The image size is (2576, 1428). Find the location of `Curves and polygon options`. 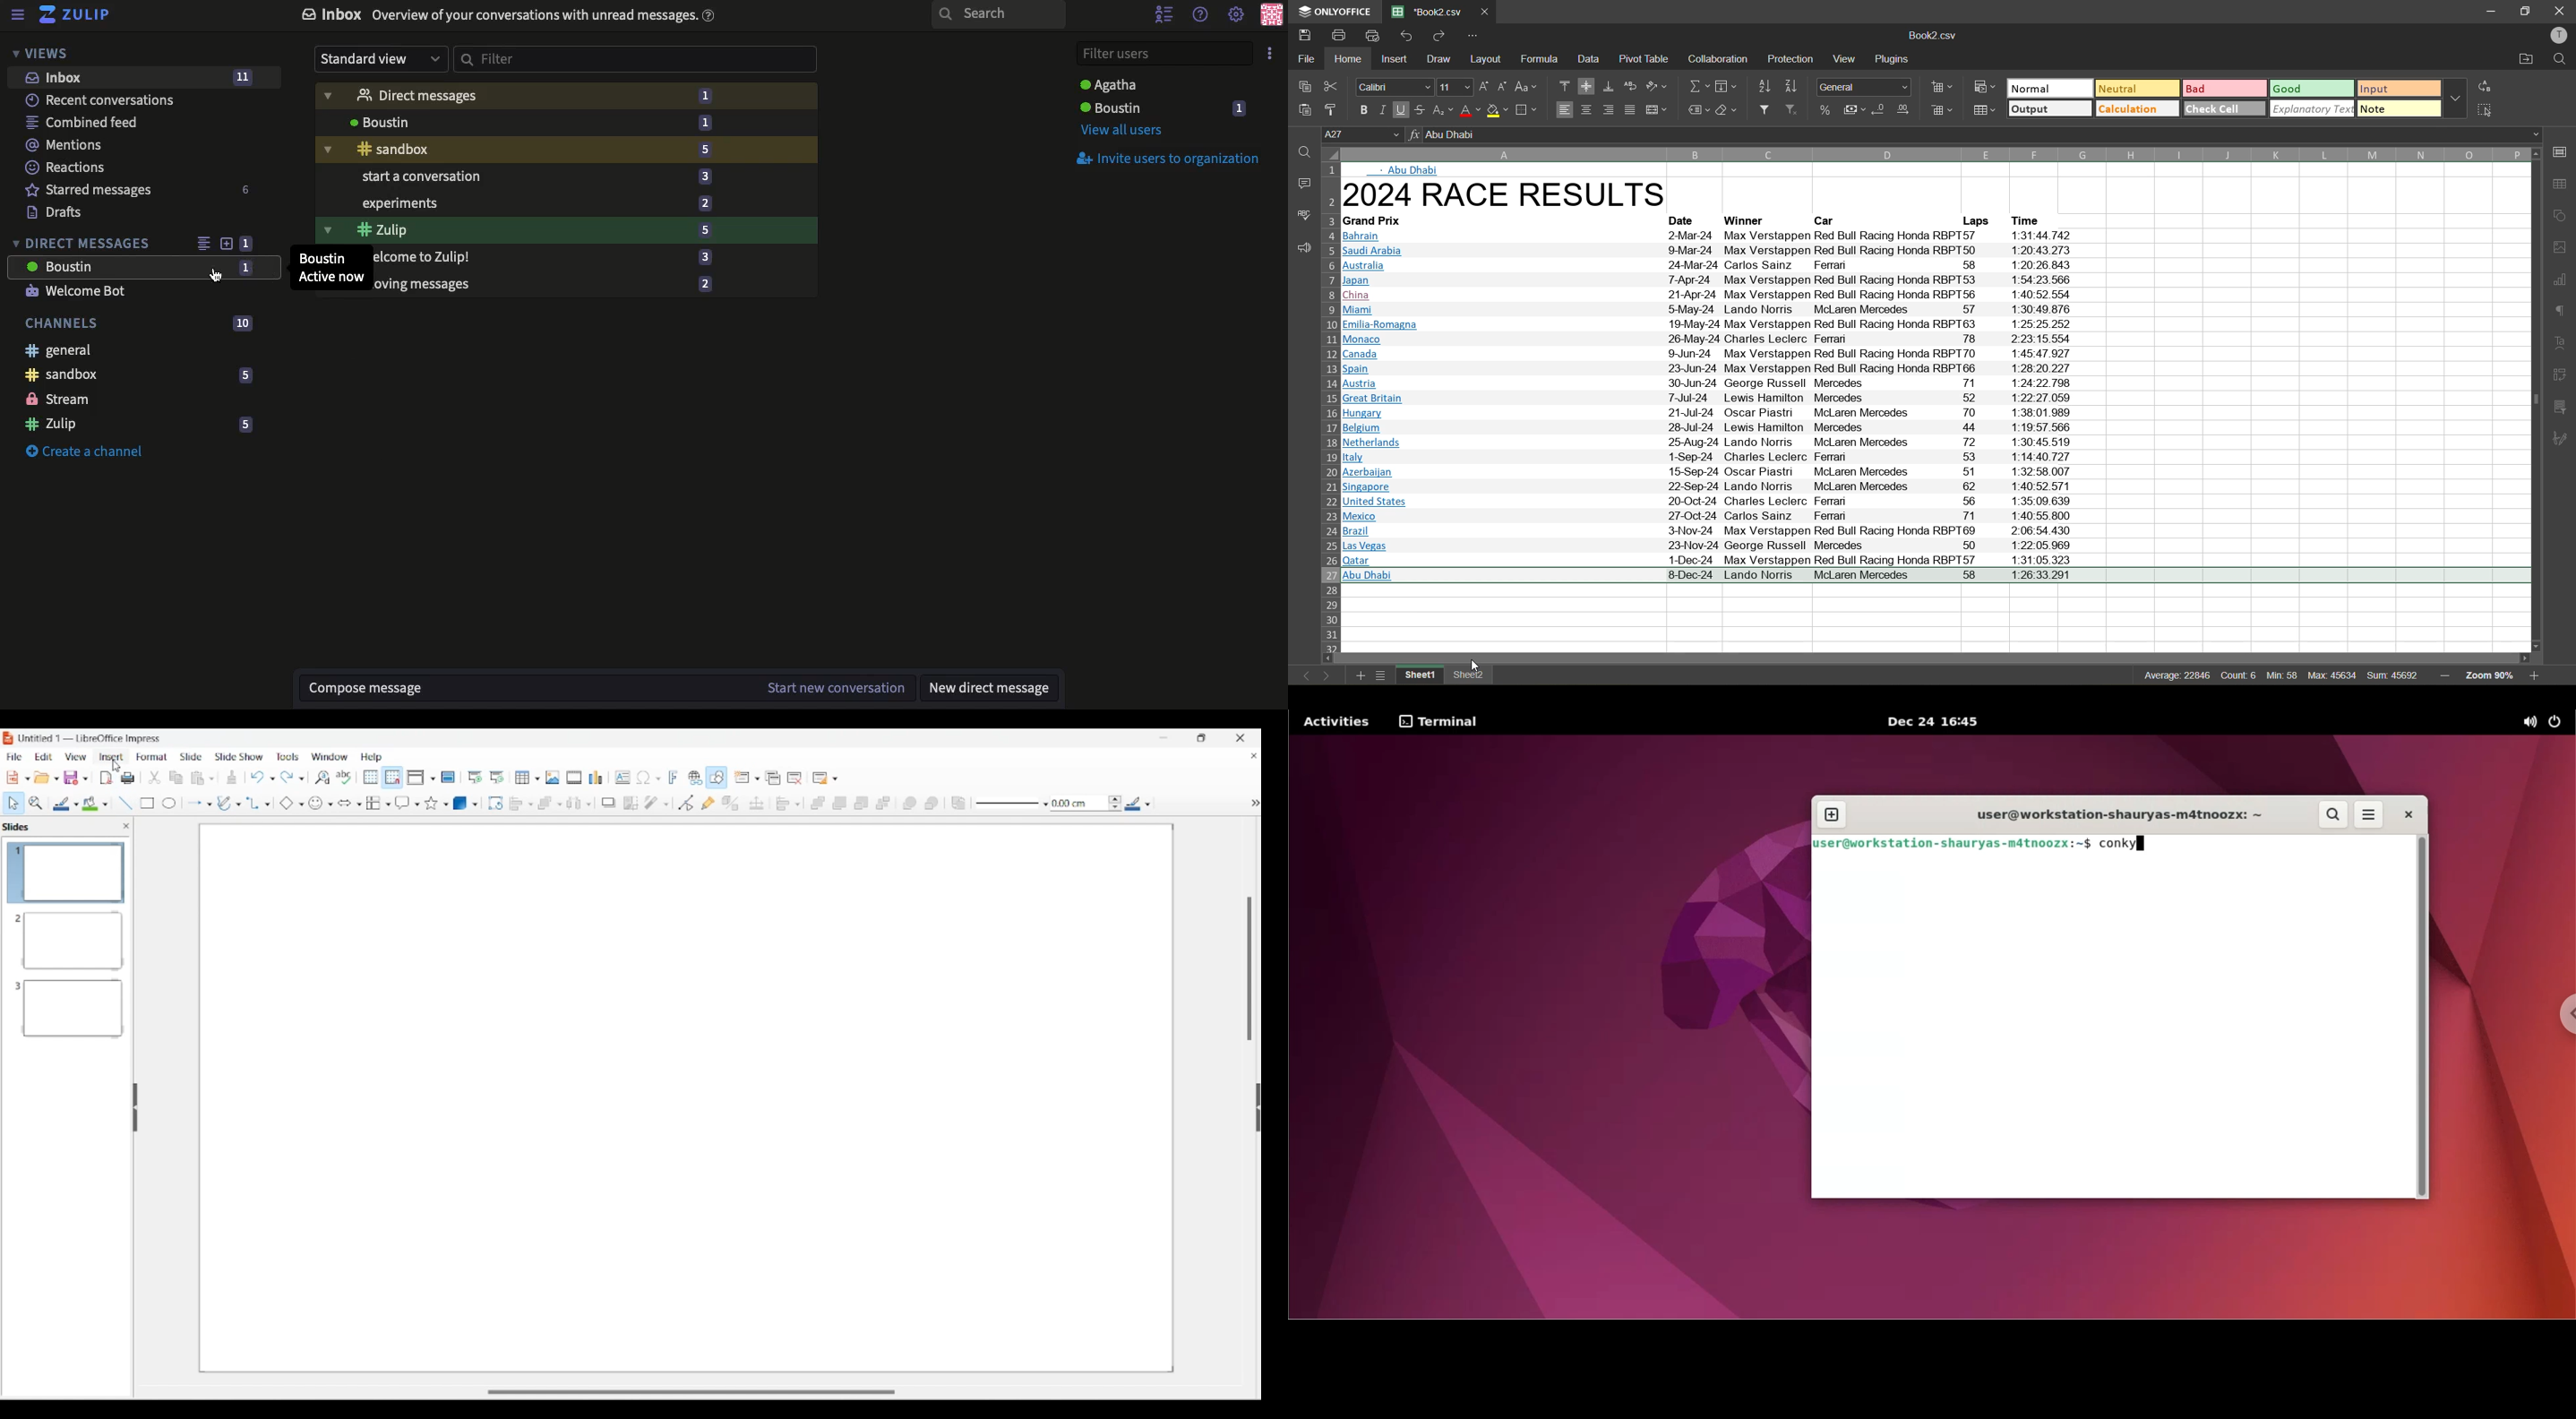

Curves and polygon options is located at coordinates (229, 803).